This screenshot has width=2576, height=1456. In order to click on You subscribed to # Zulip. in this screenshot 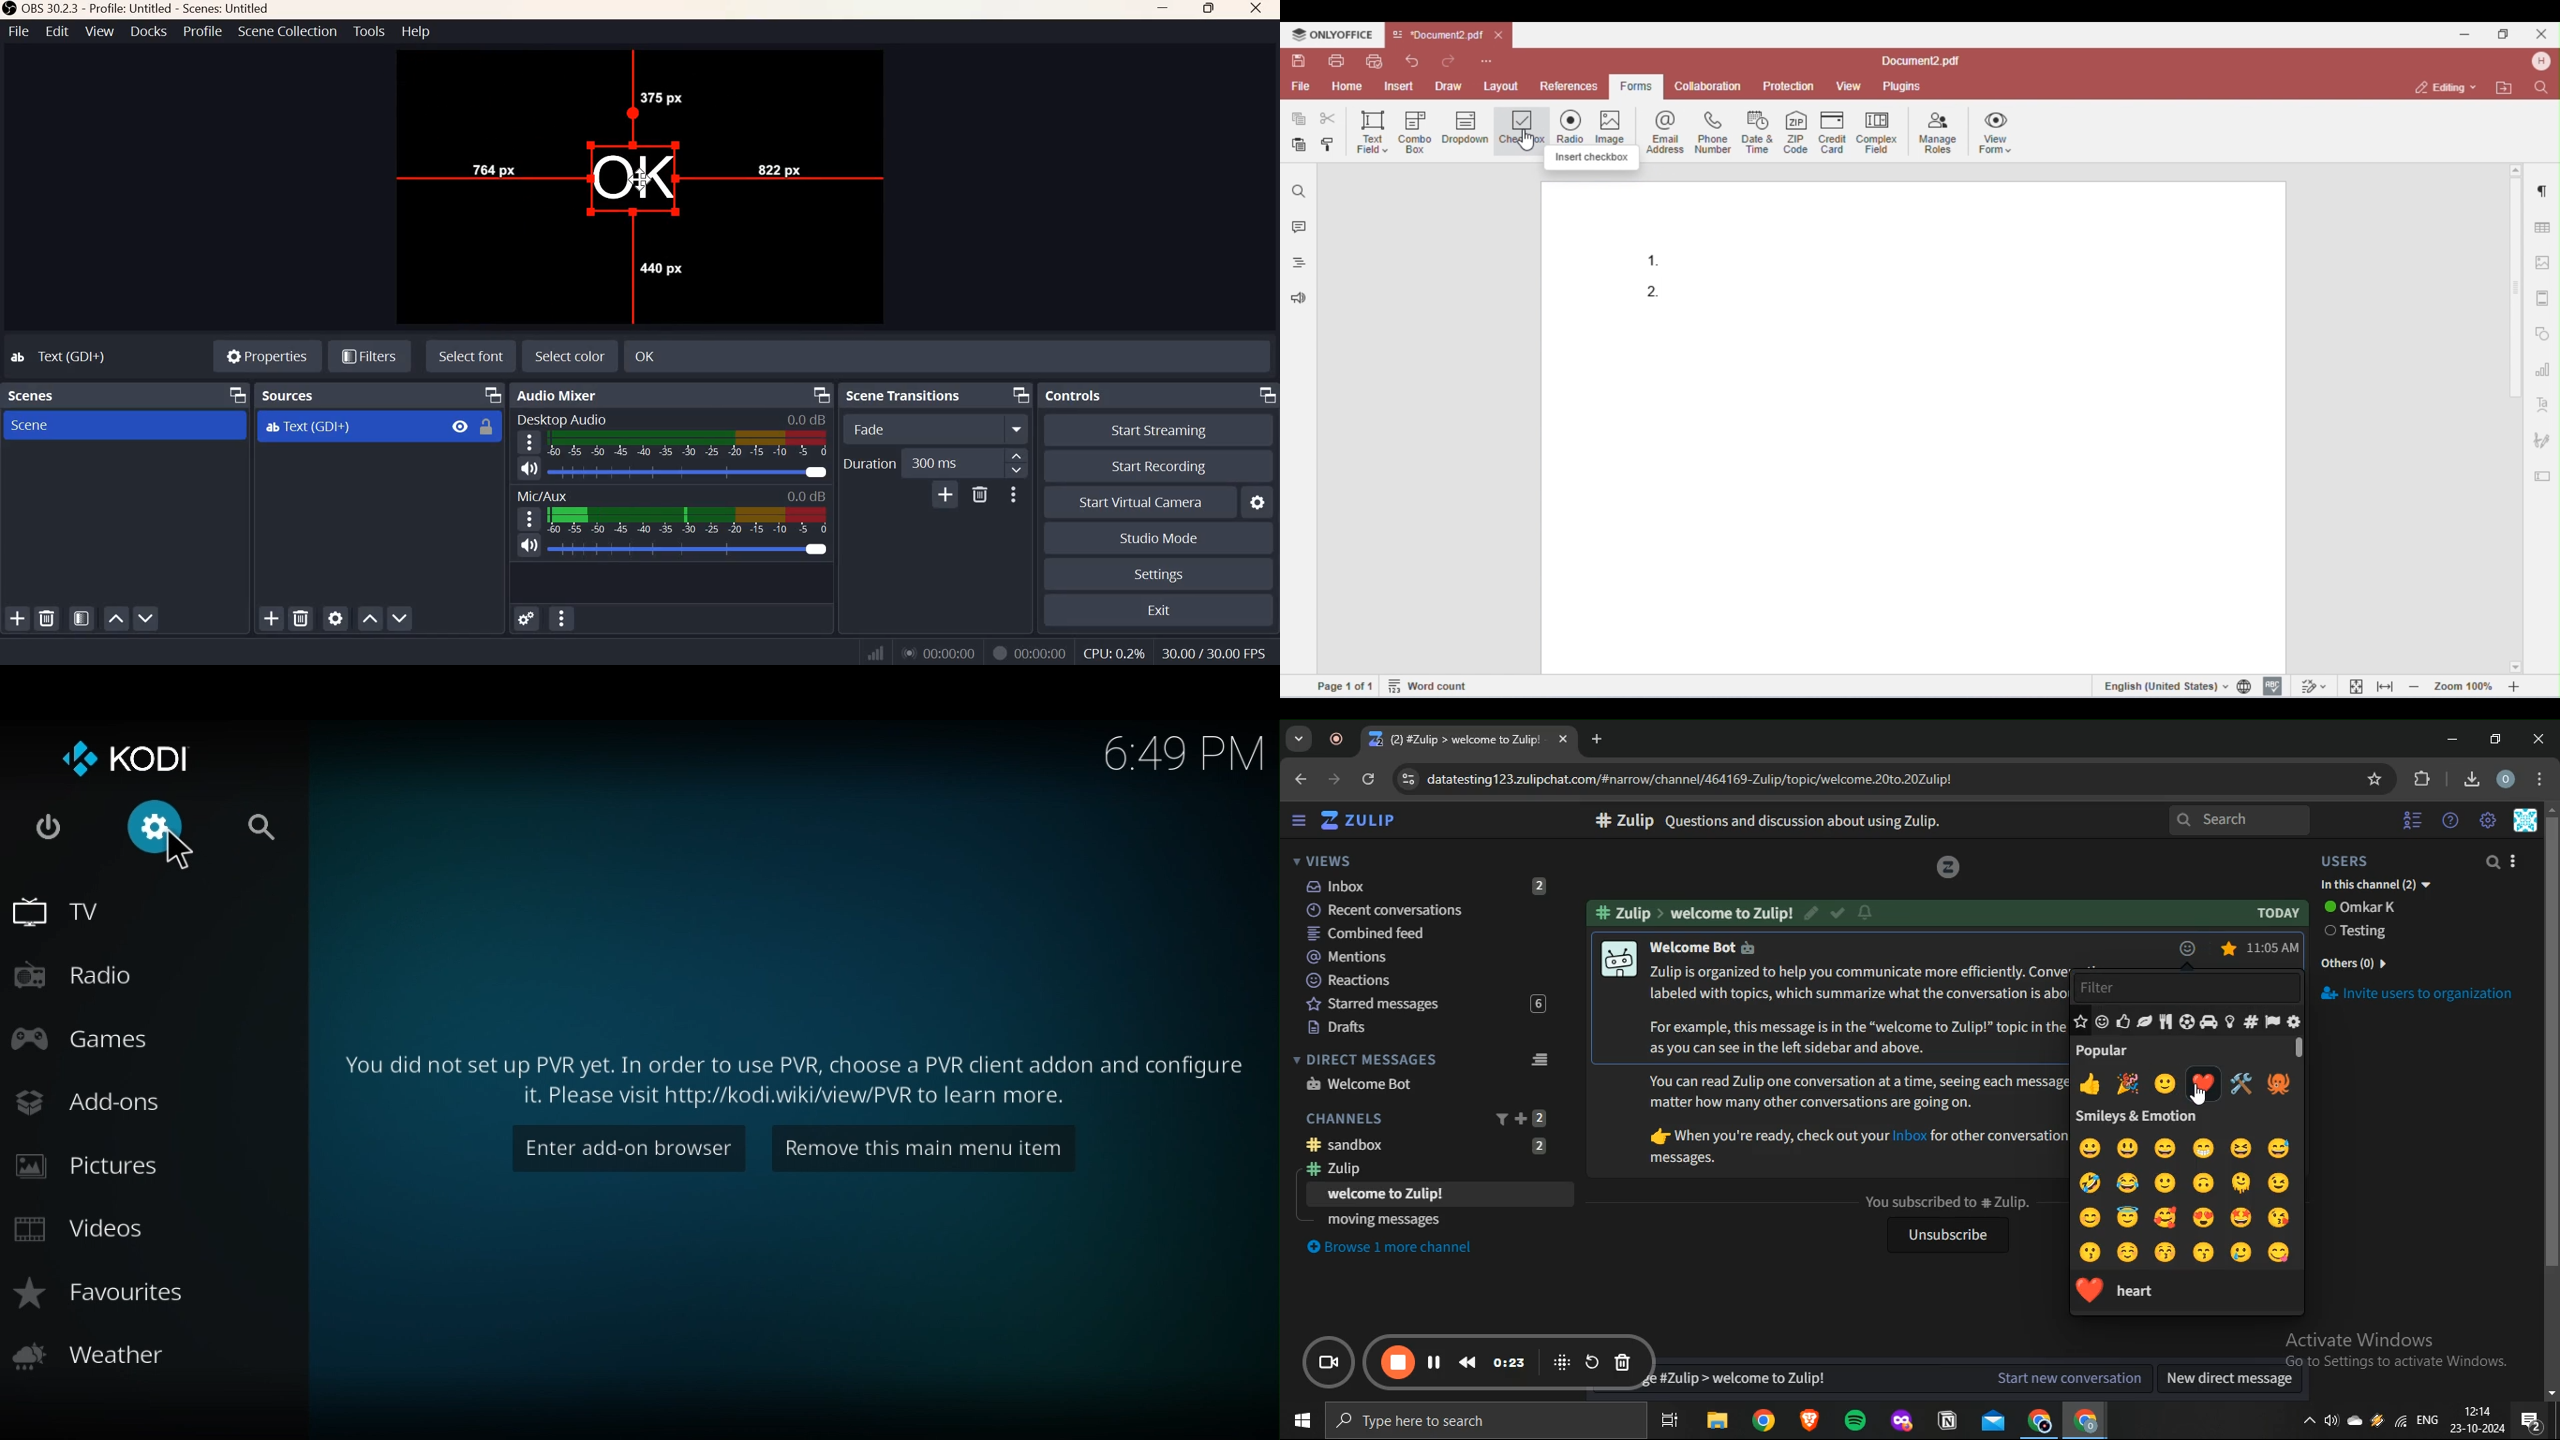, I will do `click(1946, 1202)`.